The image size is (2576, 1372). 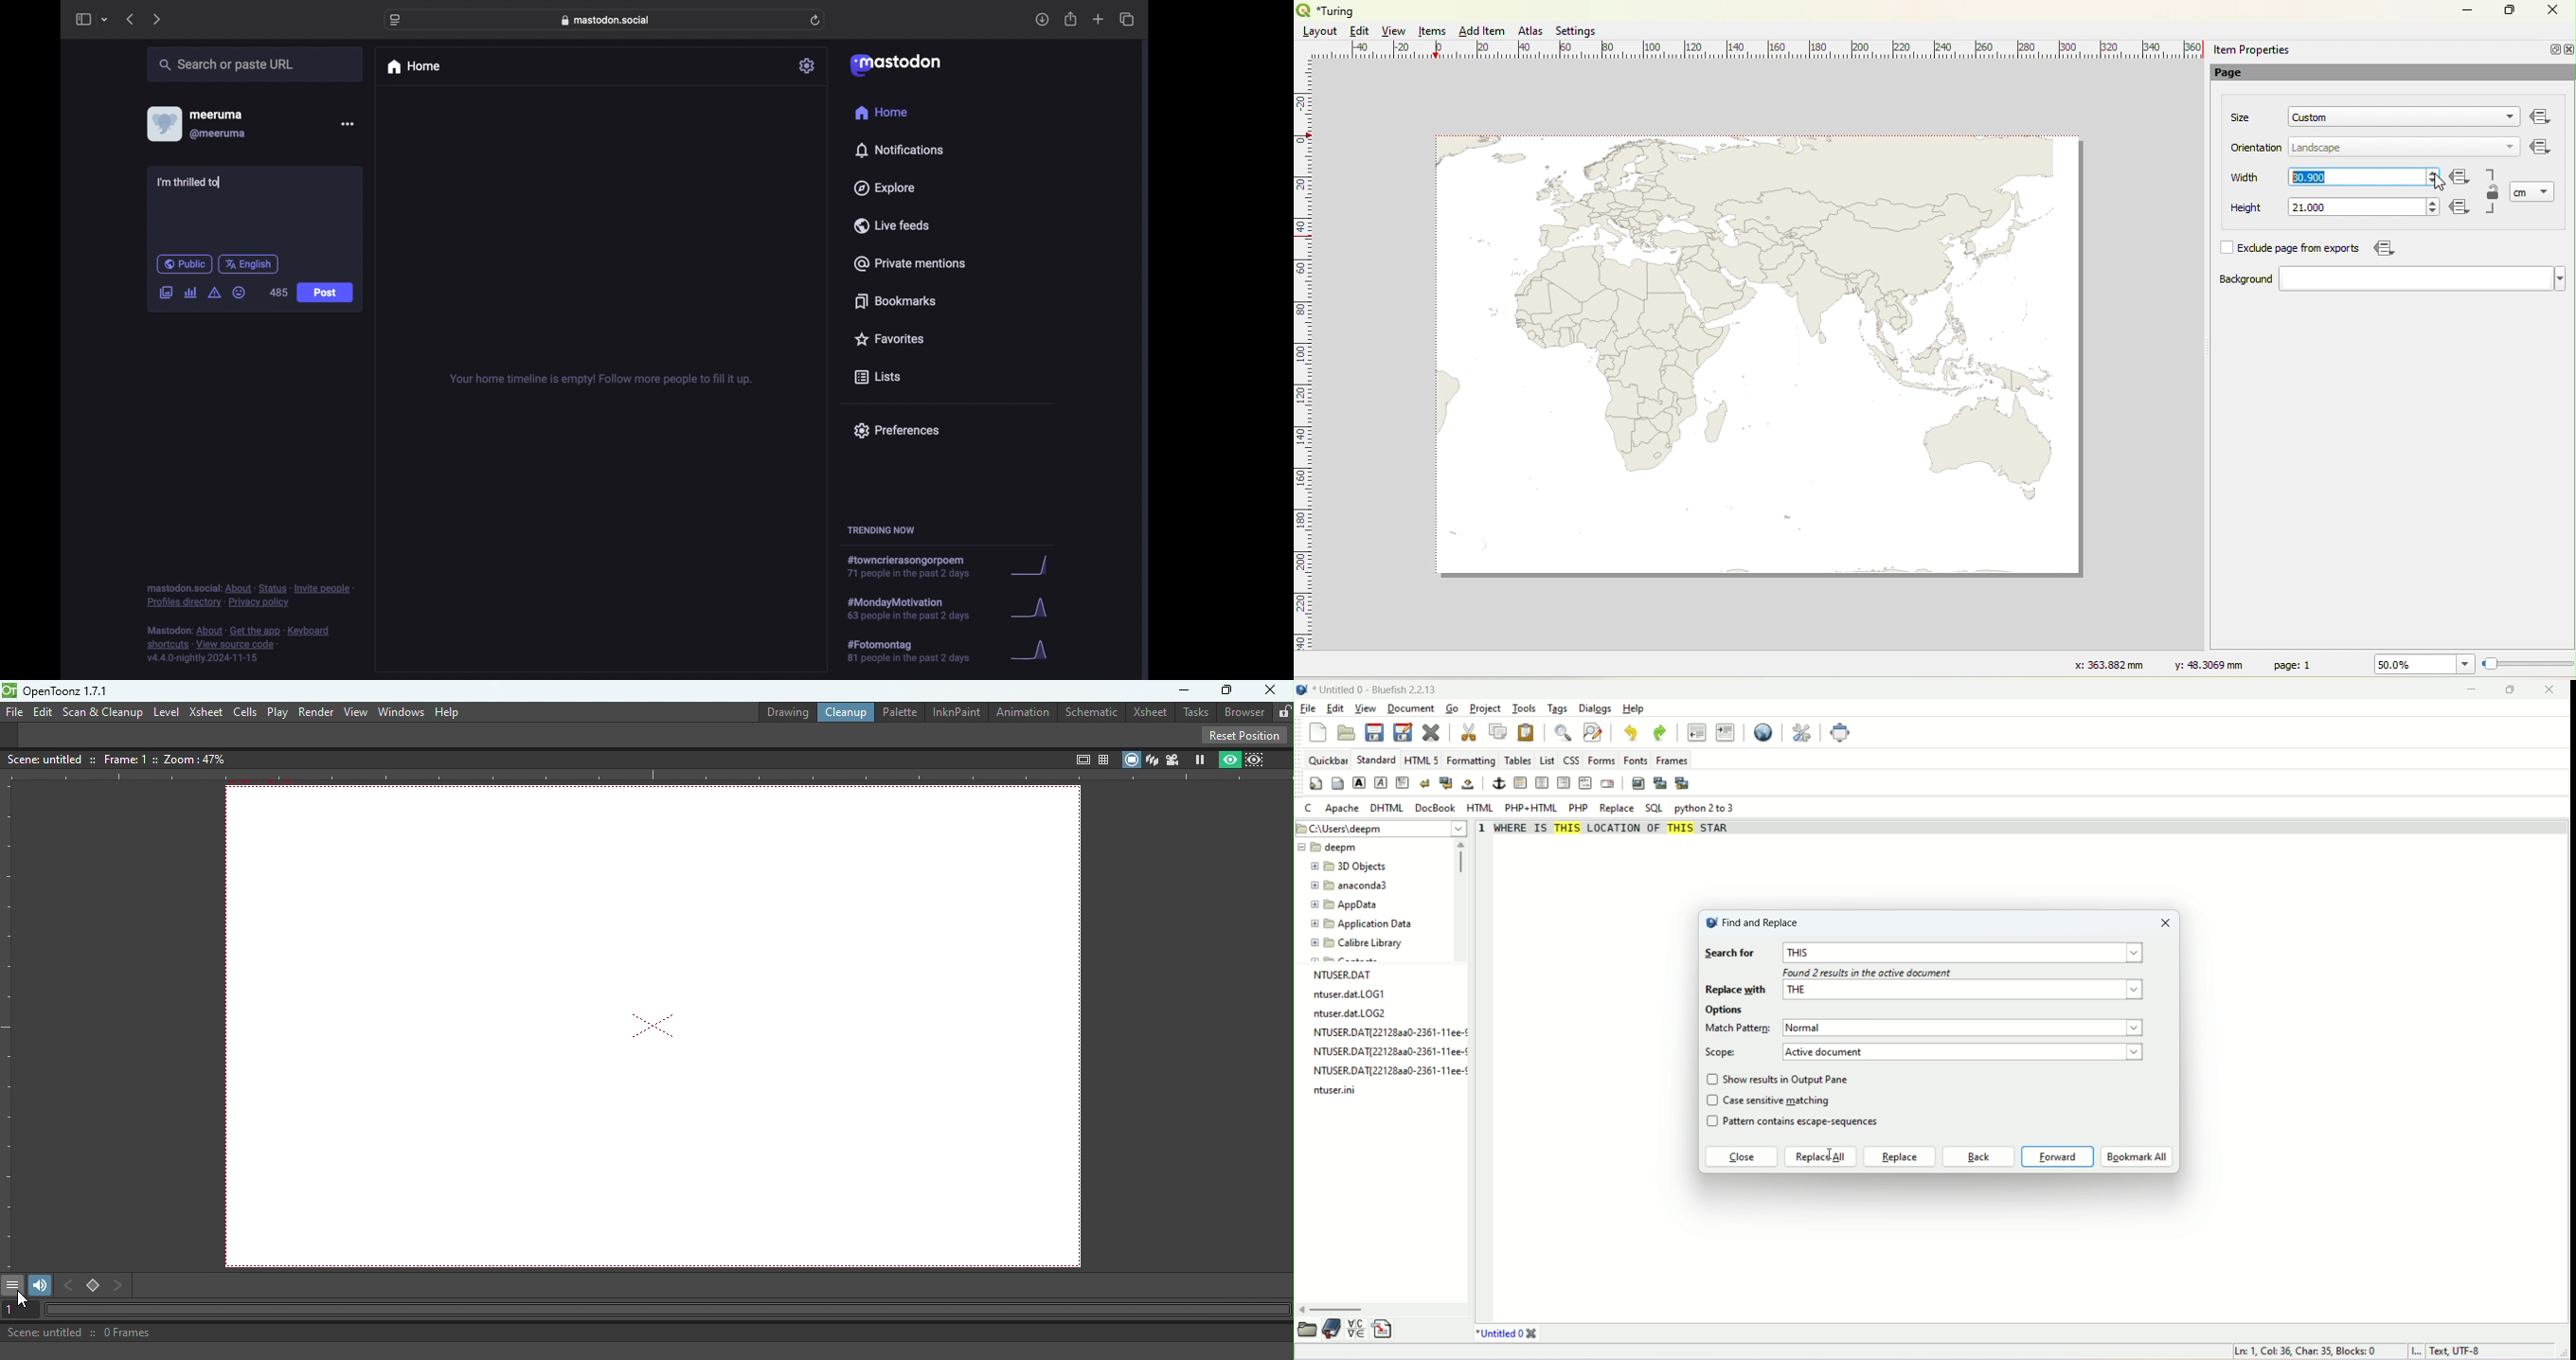 What do you see at coordinates (2509, 148) in the screenshot?
I see `dropdown` at bounding box center [2509, 148].